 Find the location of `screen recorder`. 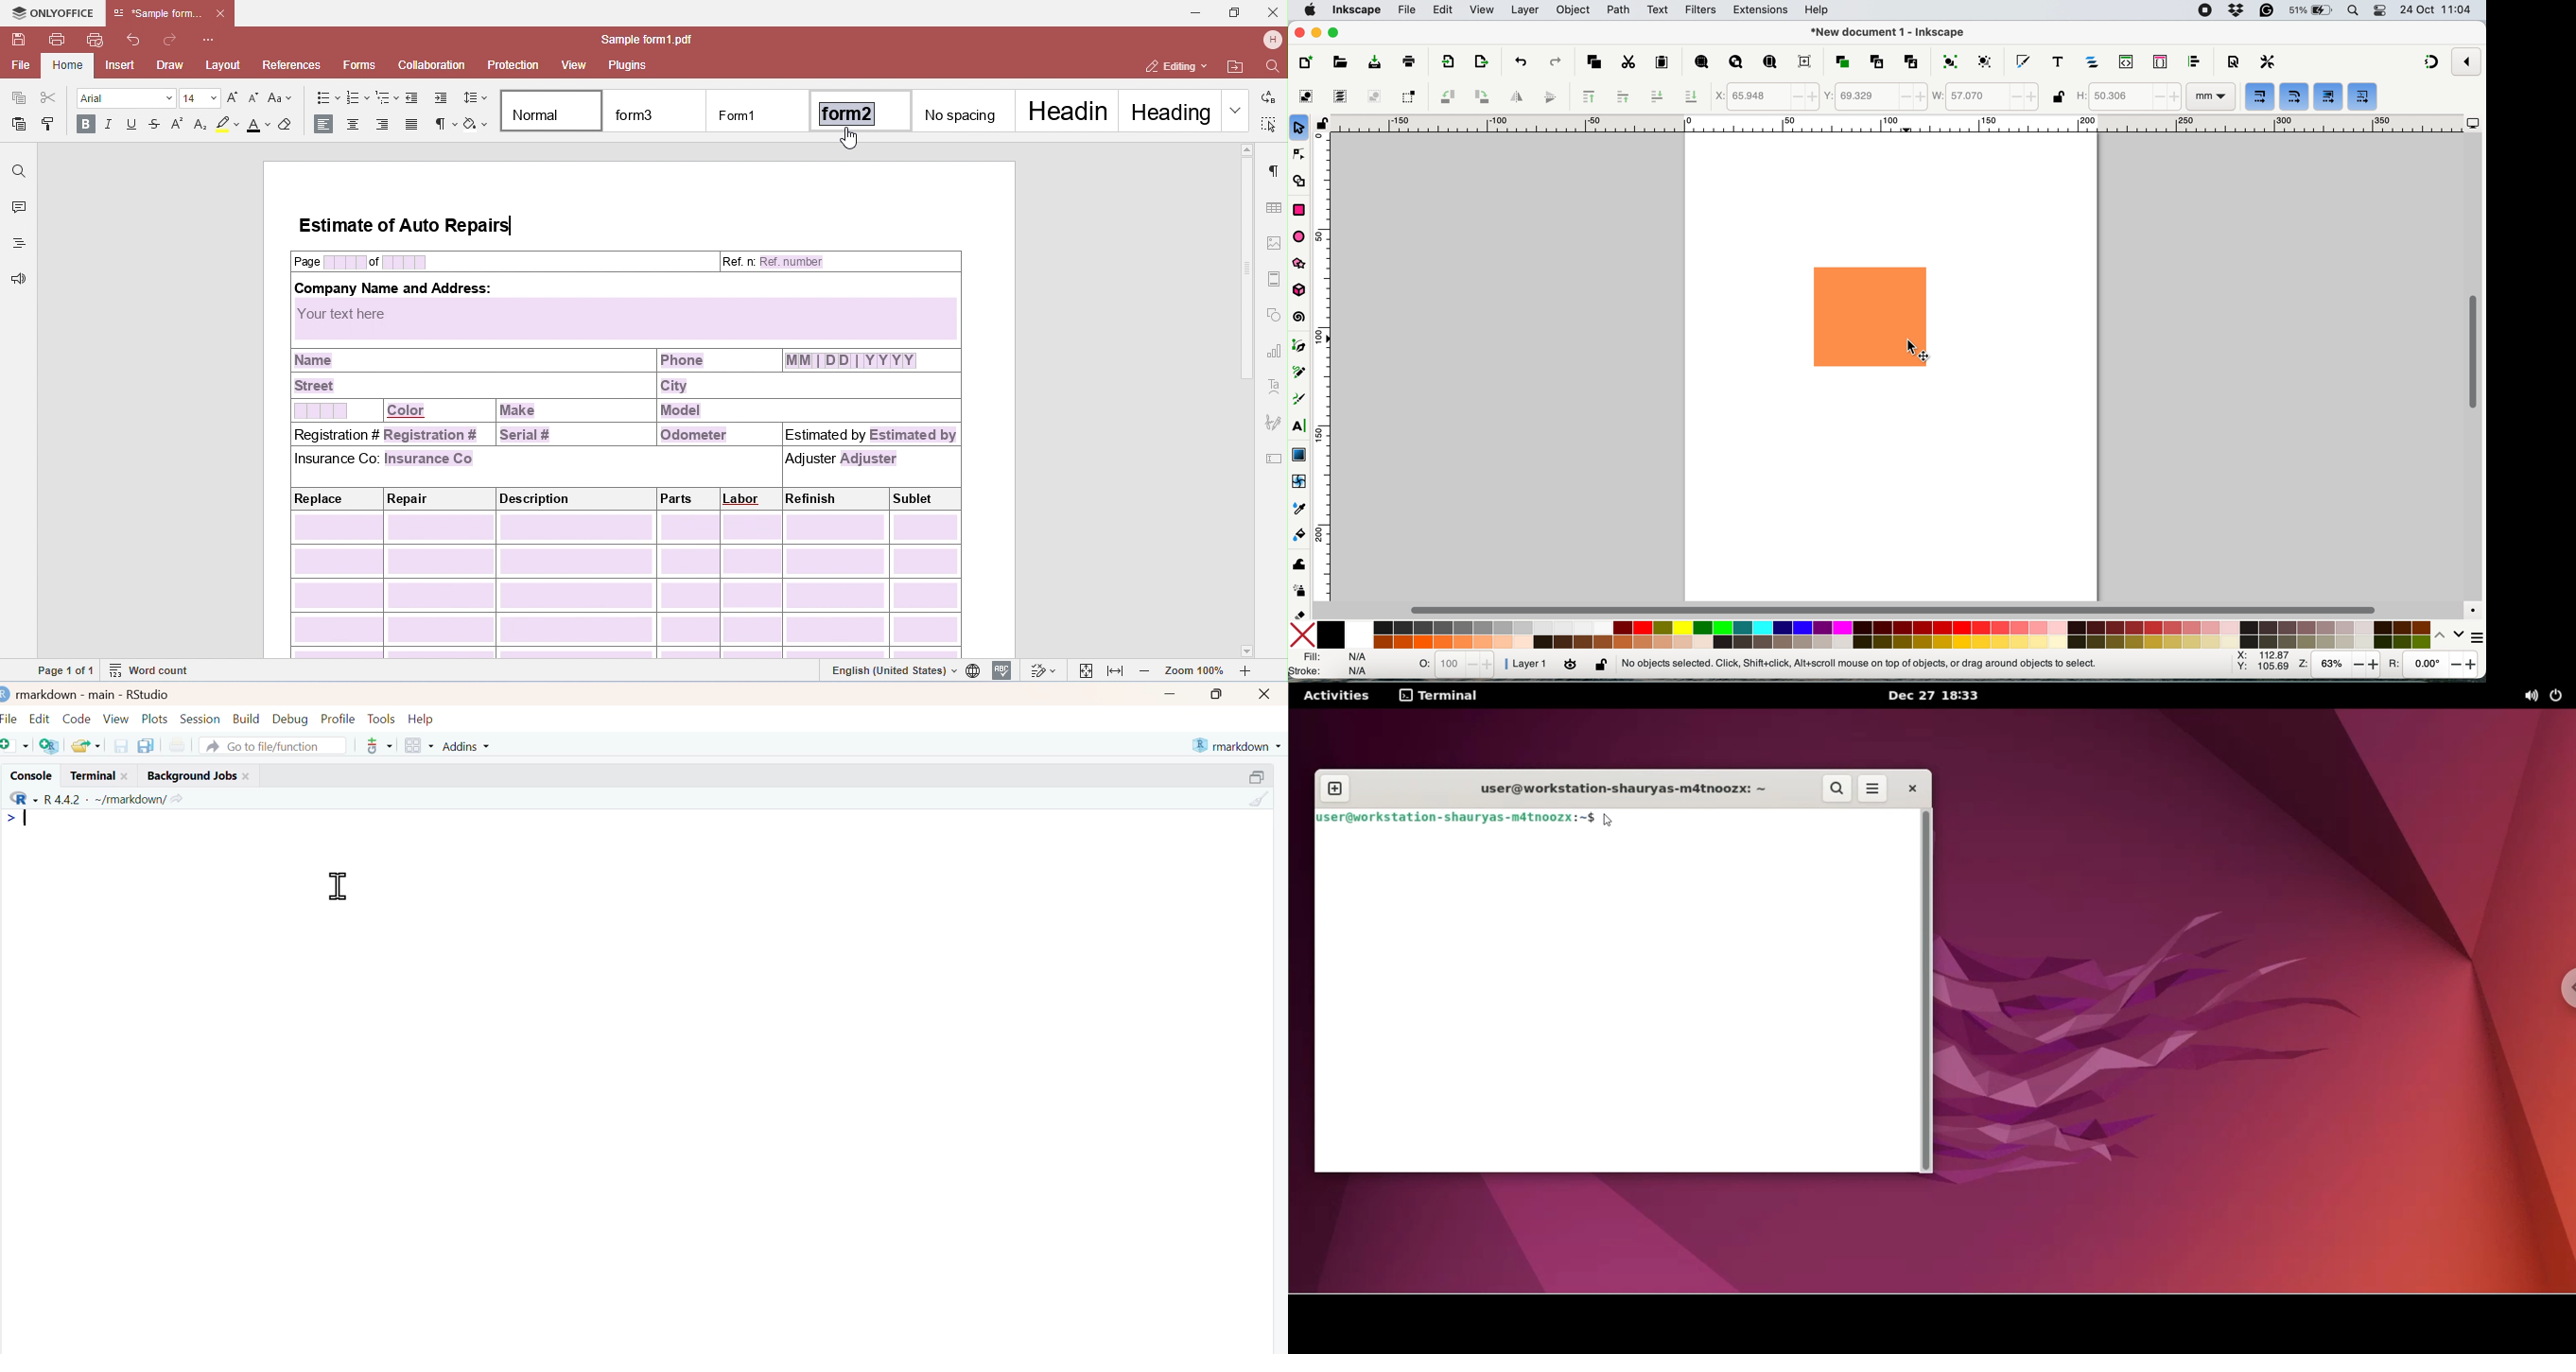

screen recorder is located at coordinates (2206, 10).